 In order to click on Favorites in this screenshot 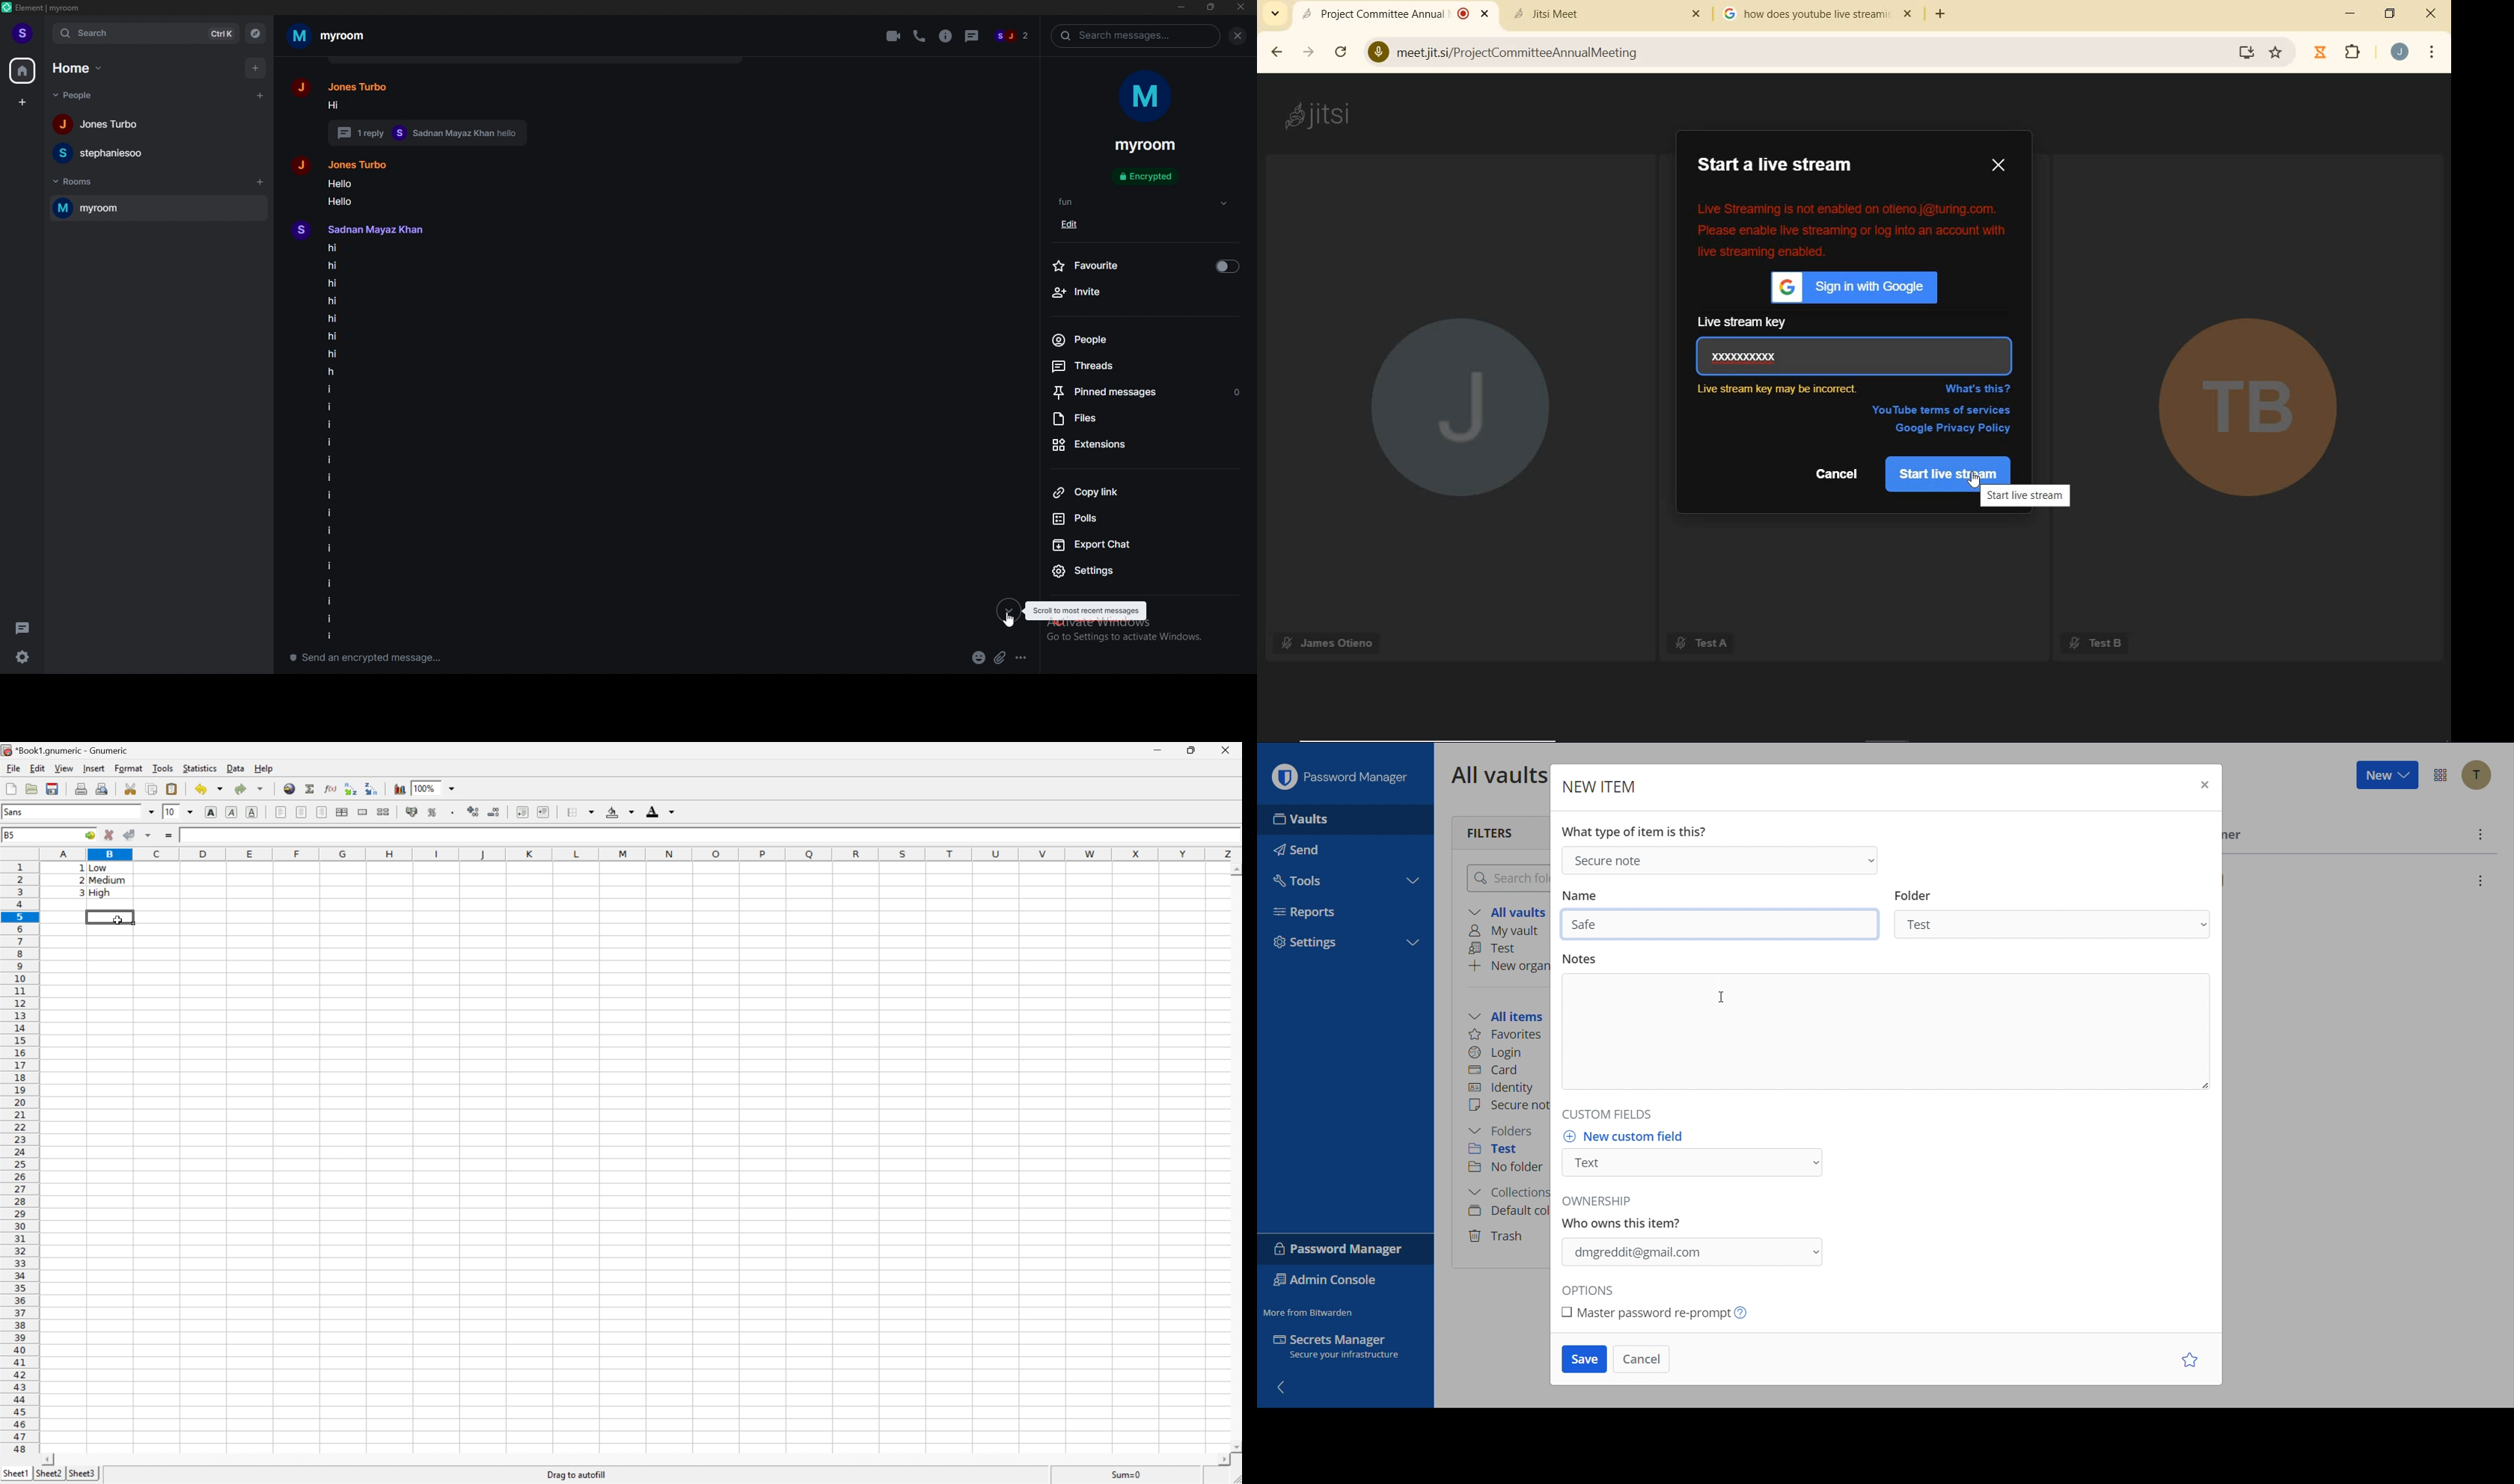, I will do `click(1507, 1035)`.